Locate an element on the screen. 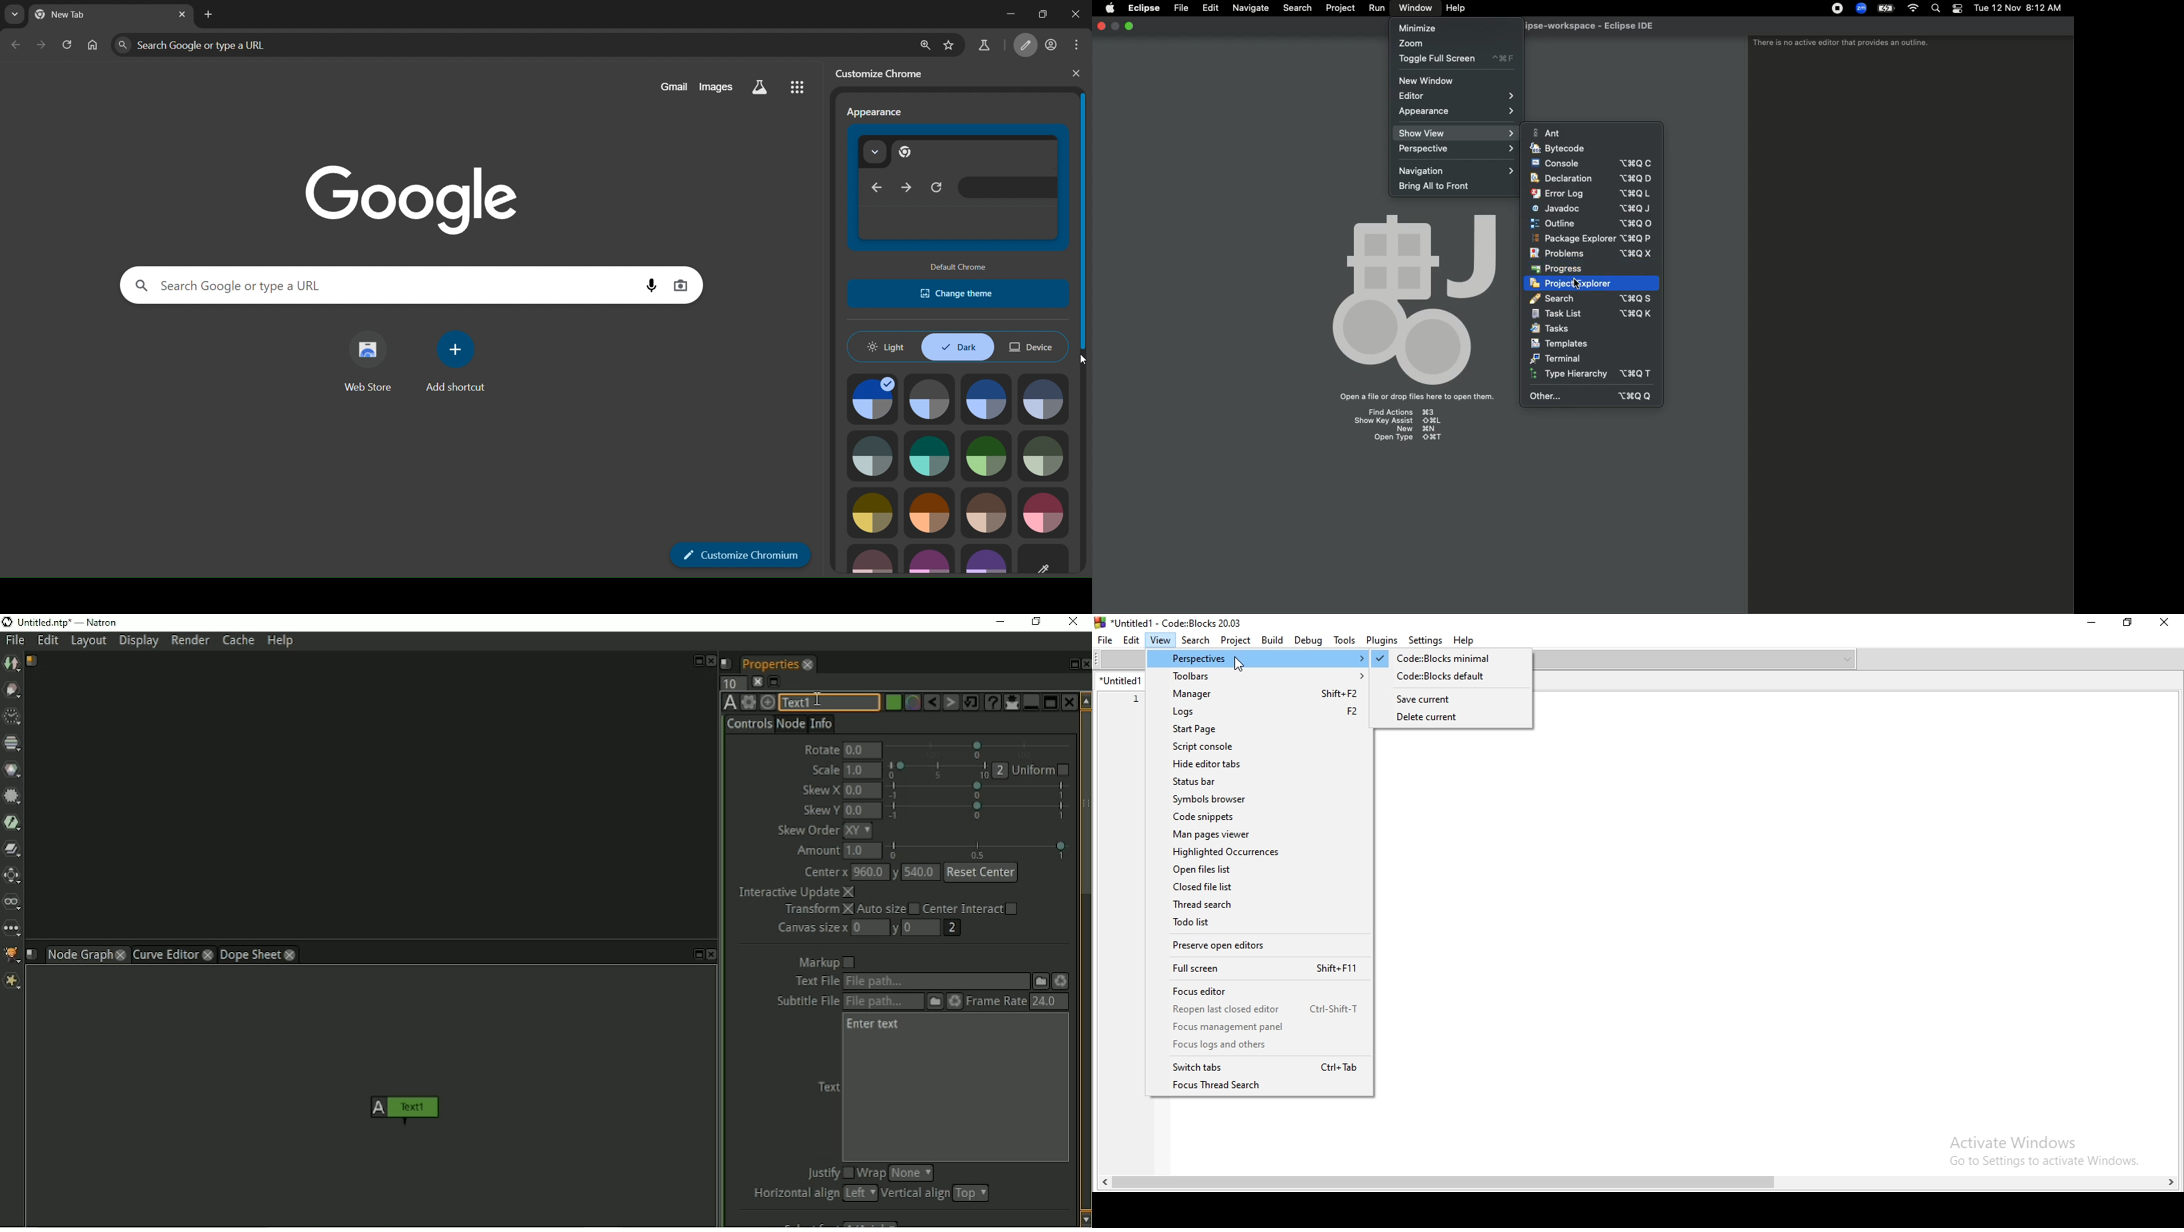 This screenshot has width=2184, height=1232. highlighted Code:Blocks minimal is located at coordinates (1453, 659).